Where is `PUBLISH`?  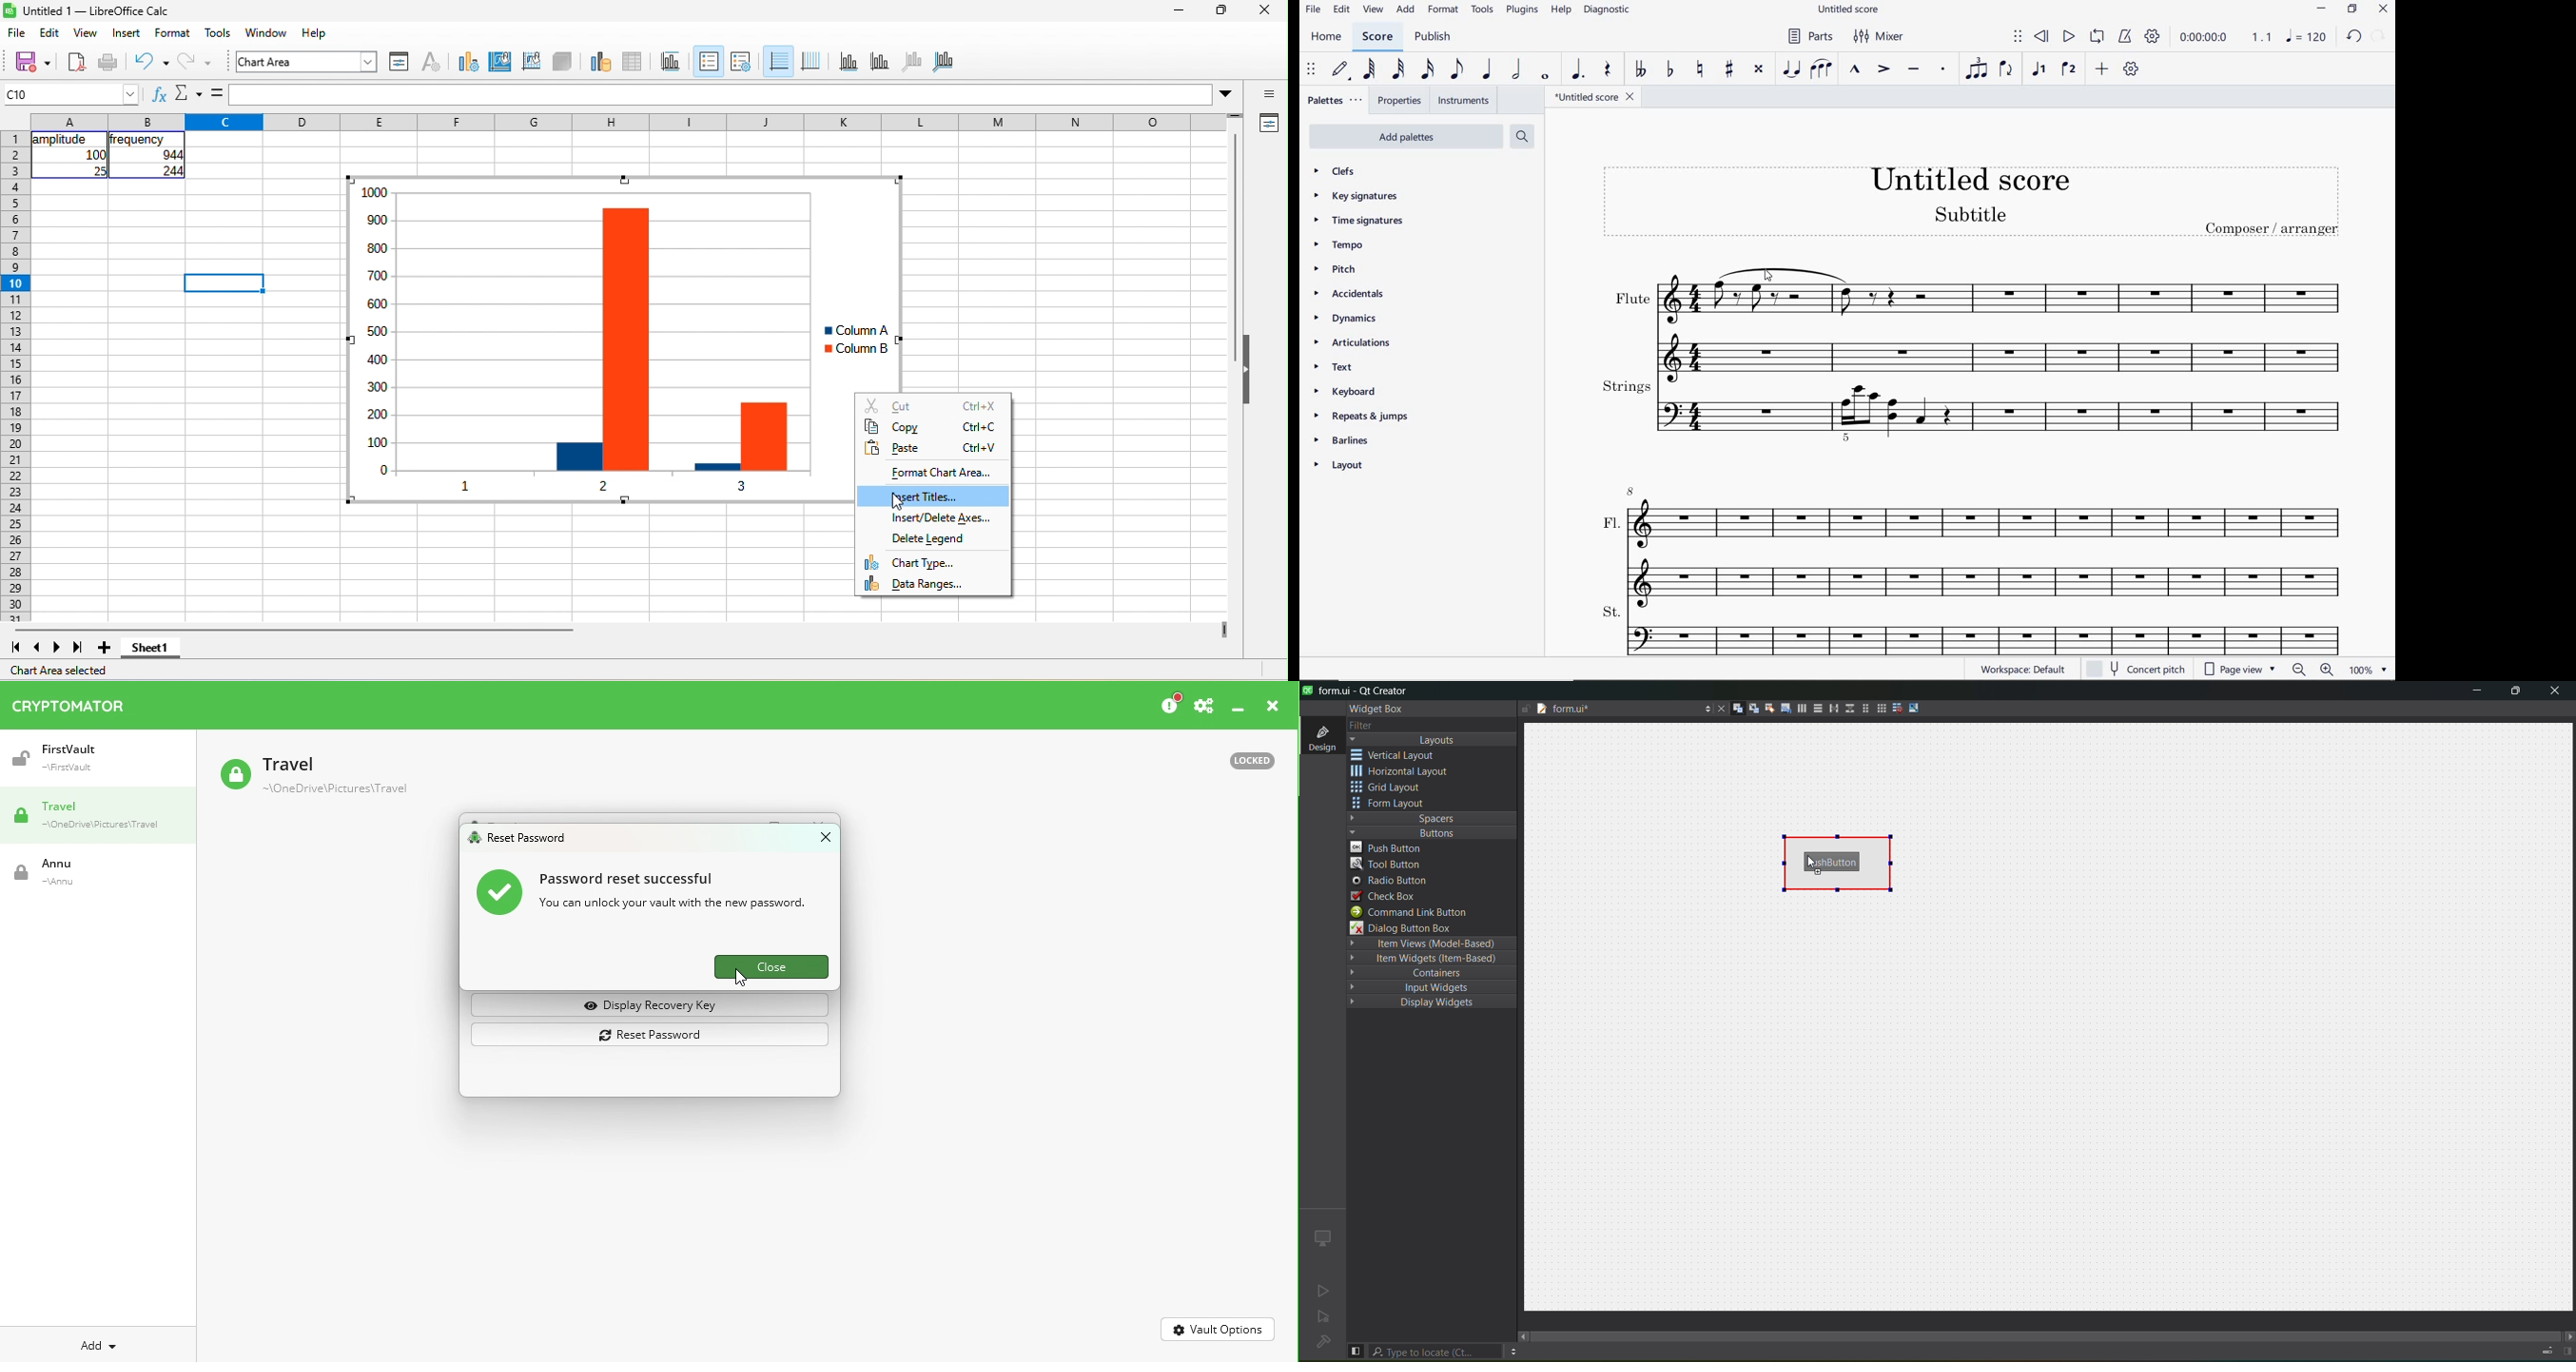 PUBLISH is located at coordinates (1435, 37).